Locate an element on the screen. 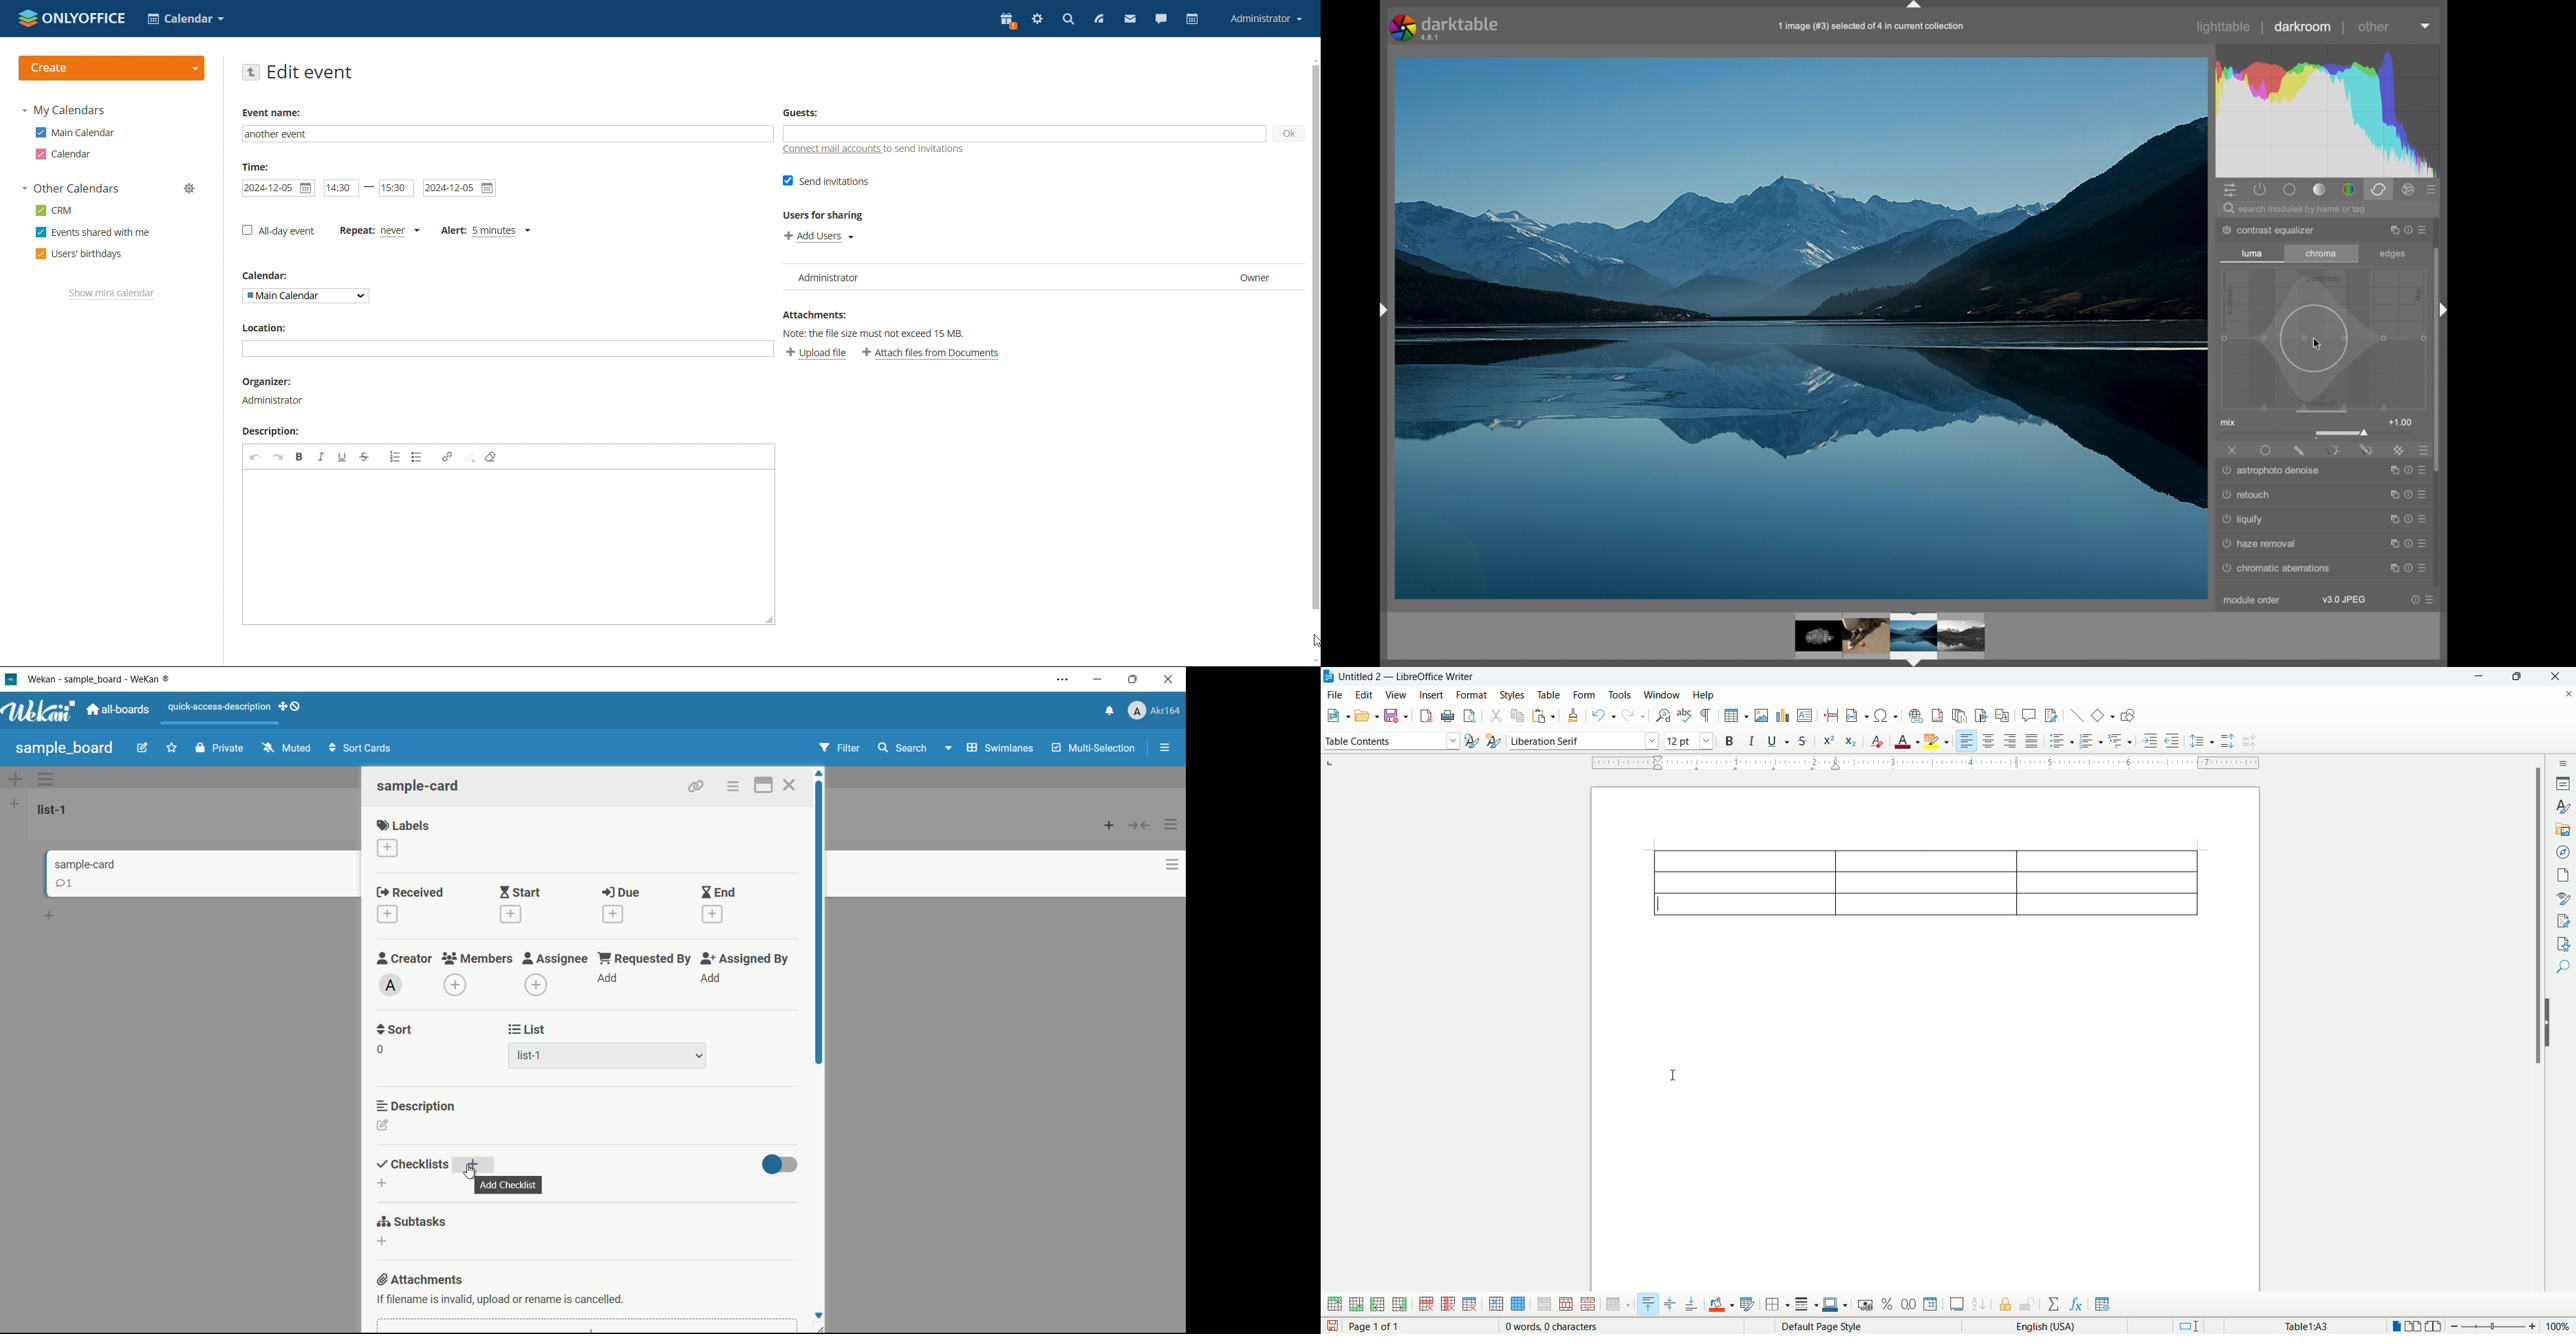 This screenshot has height=1344, width=2576. open is located at coordinates (1367, 717).